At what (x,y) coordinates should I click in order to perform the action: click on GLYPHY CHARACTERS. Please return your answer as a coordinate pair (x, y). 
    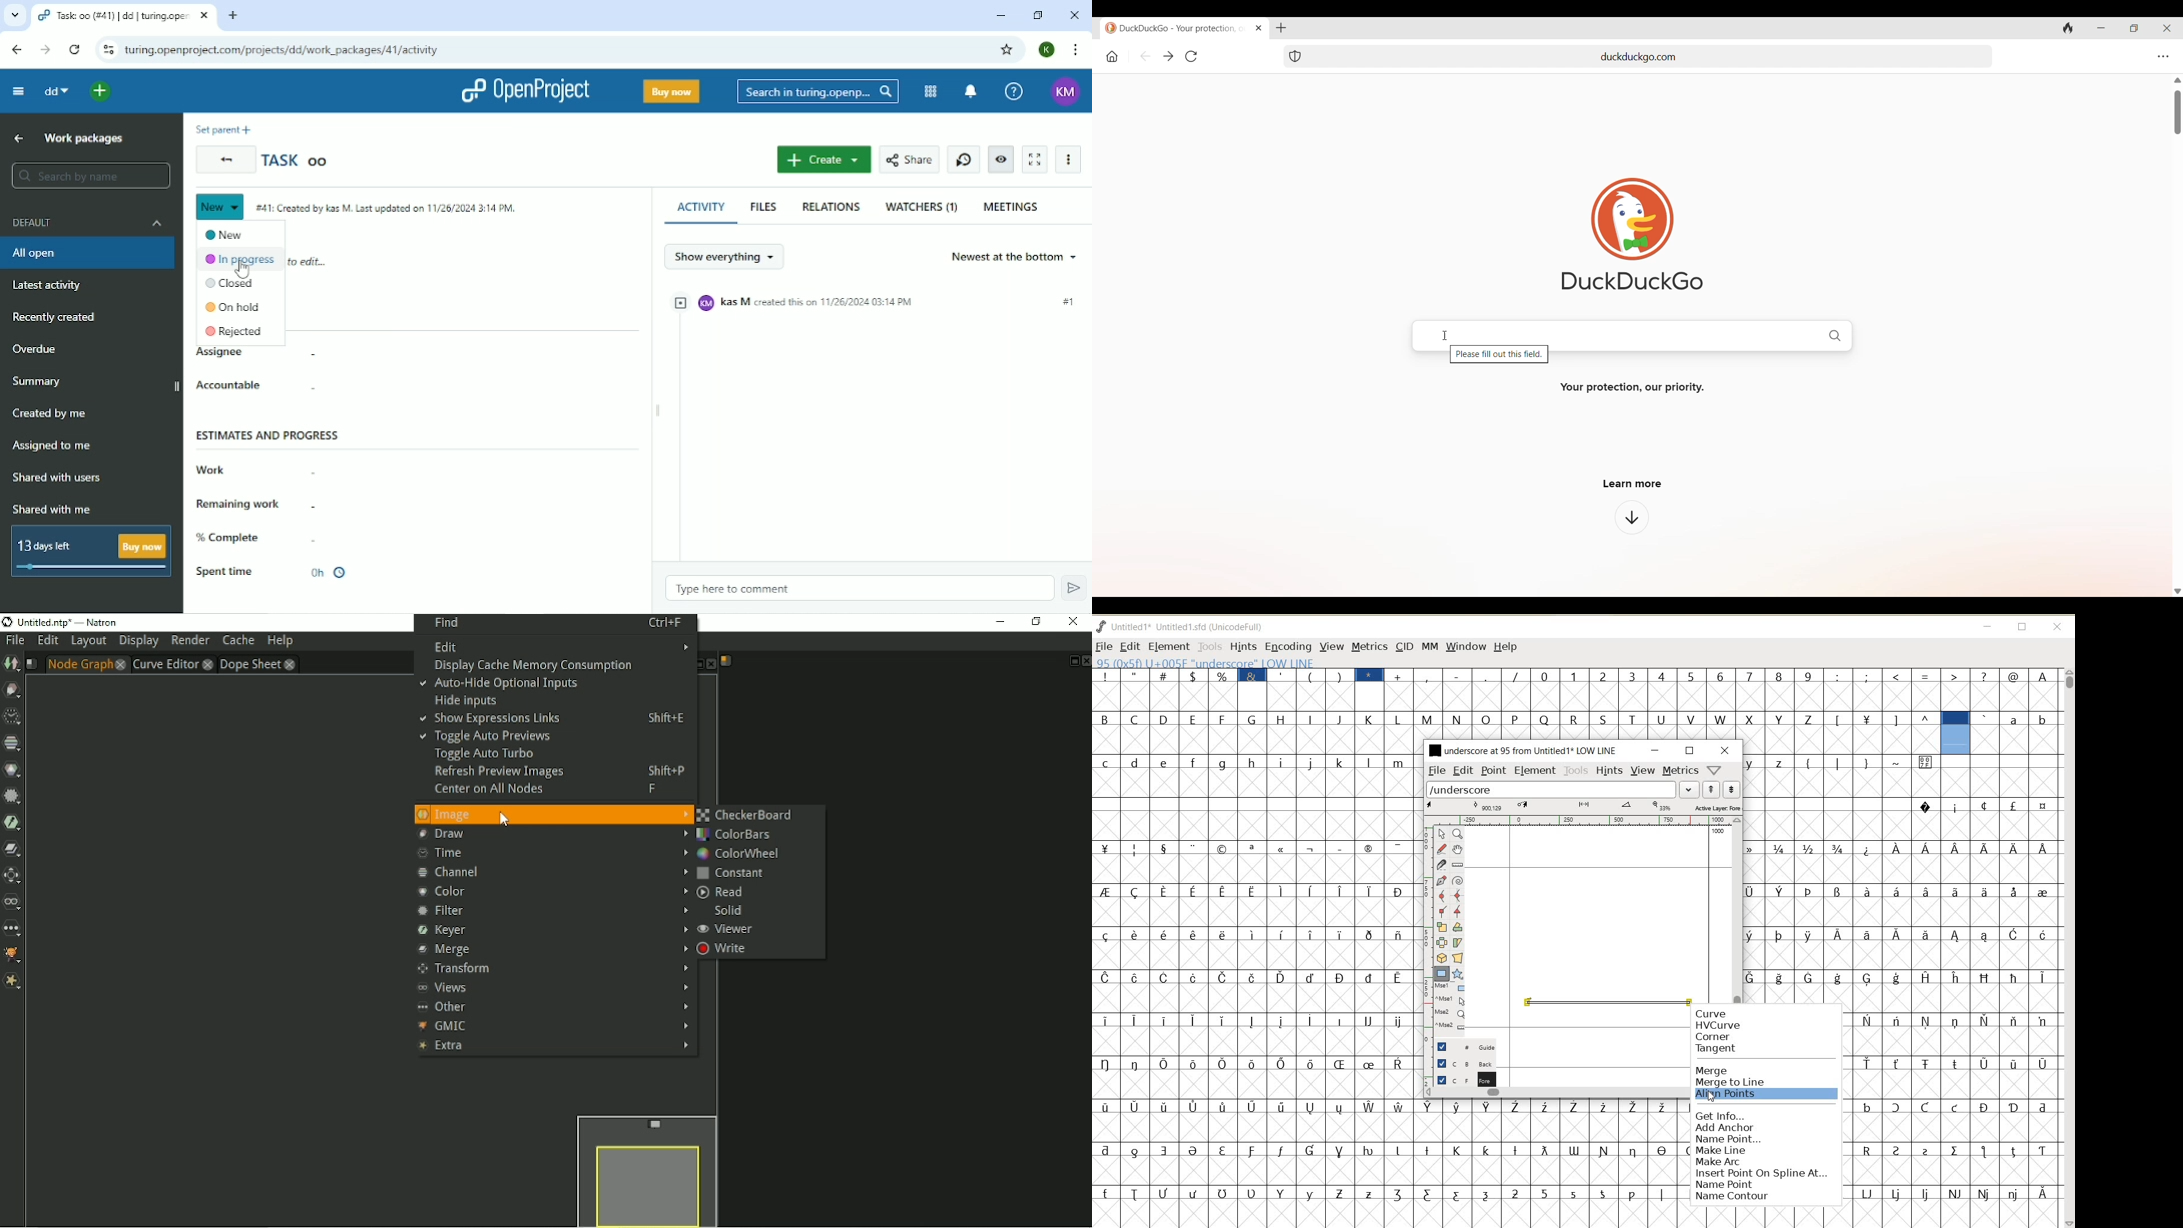
    Looking at the image, I should click on (1841, 856).